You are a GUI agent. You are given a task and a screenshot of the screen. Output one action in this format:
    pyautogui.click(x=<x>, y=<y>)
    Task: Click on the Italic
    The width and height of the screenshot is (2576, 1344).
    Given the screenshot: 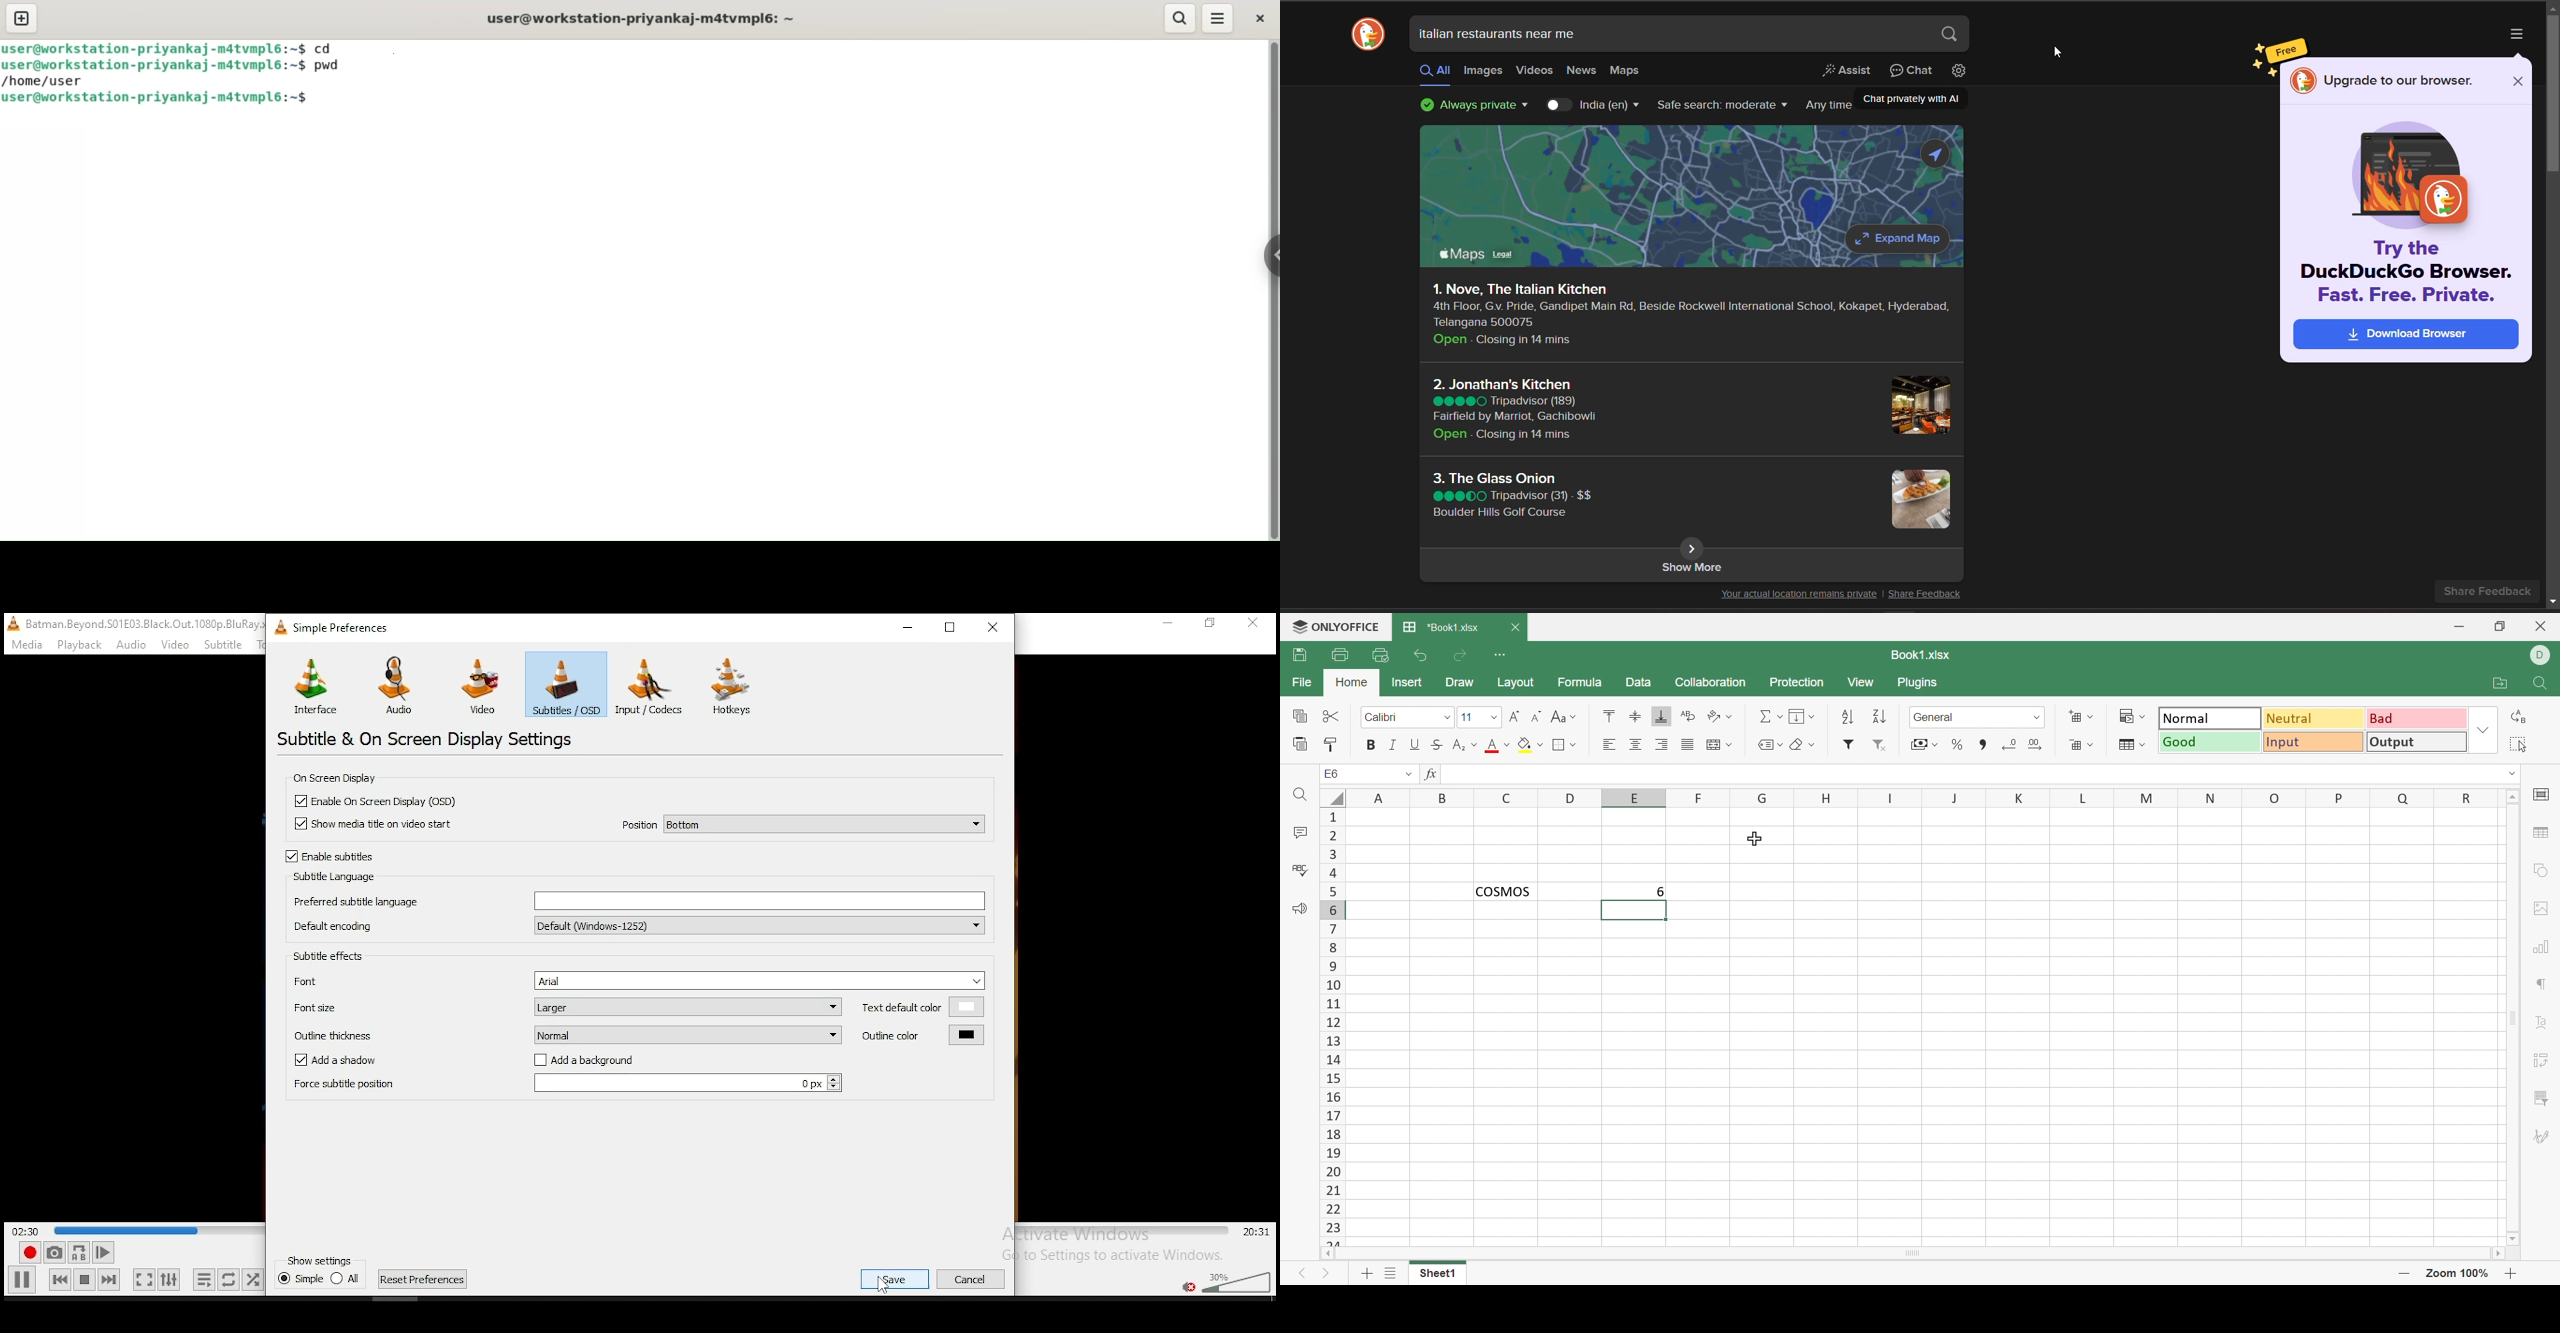 What is the action you would take?
    pyautogui.click(x=1393, y=745)
    